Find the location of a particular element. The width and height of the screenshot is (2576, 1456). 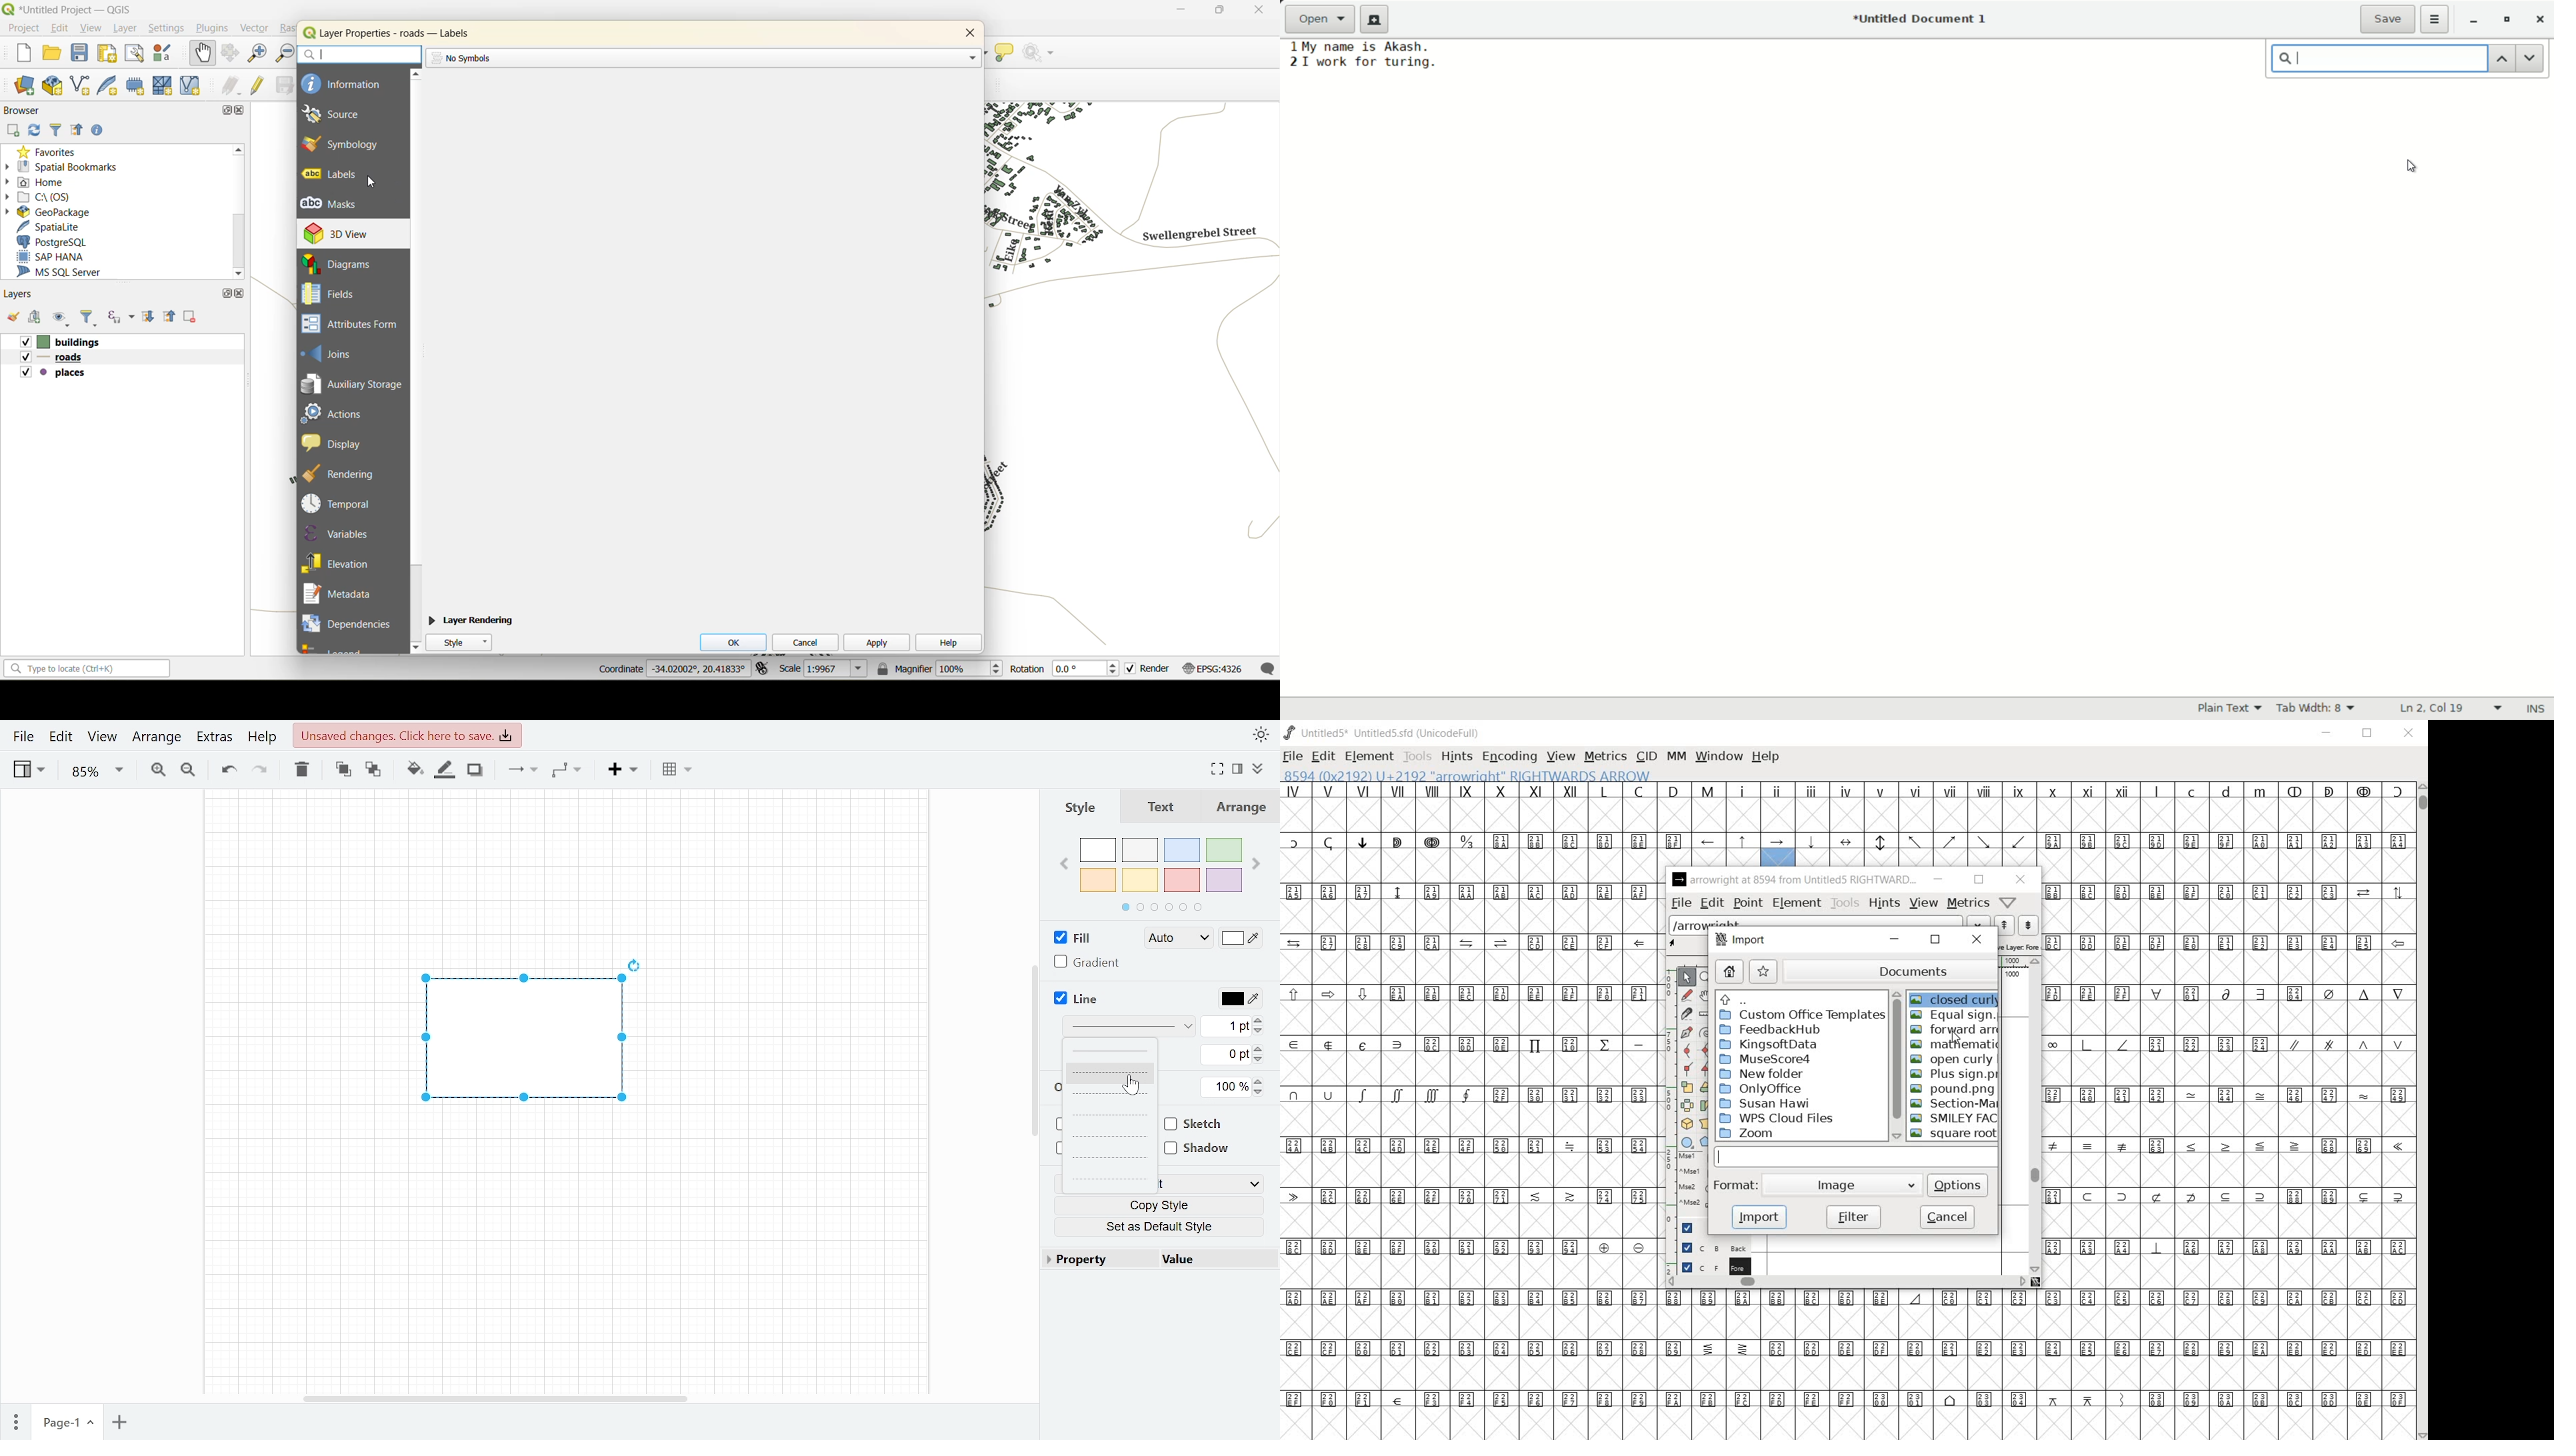

edit is located at coordinates (1711, 902).